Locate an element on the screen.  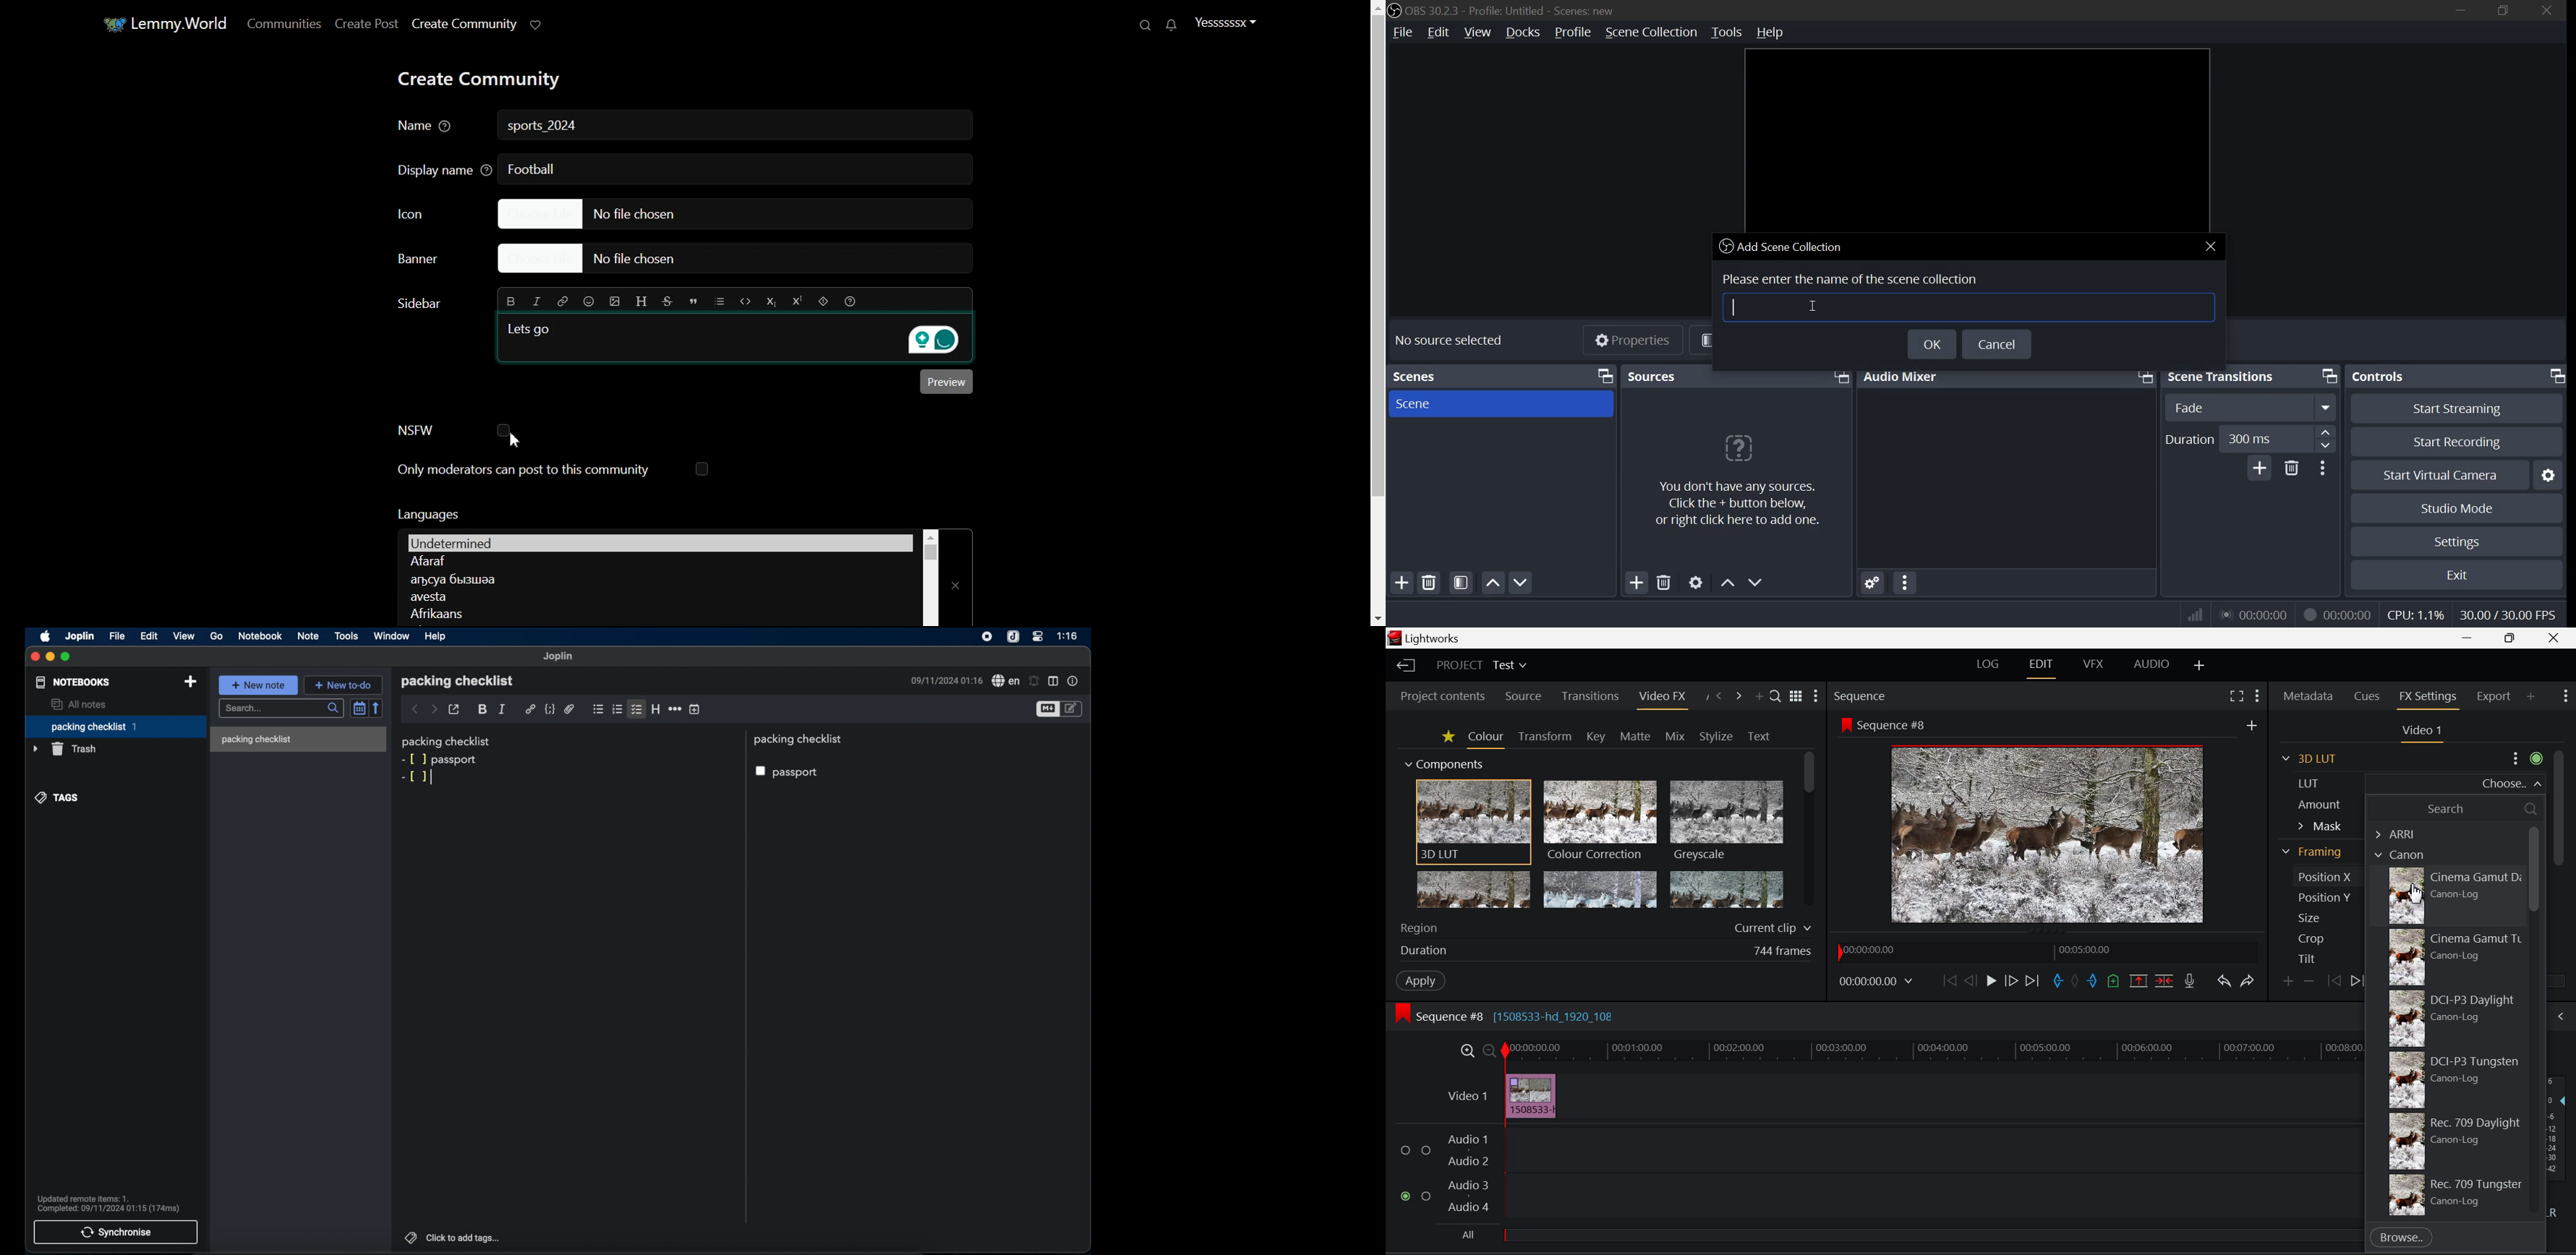
close is located at coordinates (35, 657).